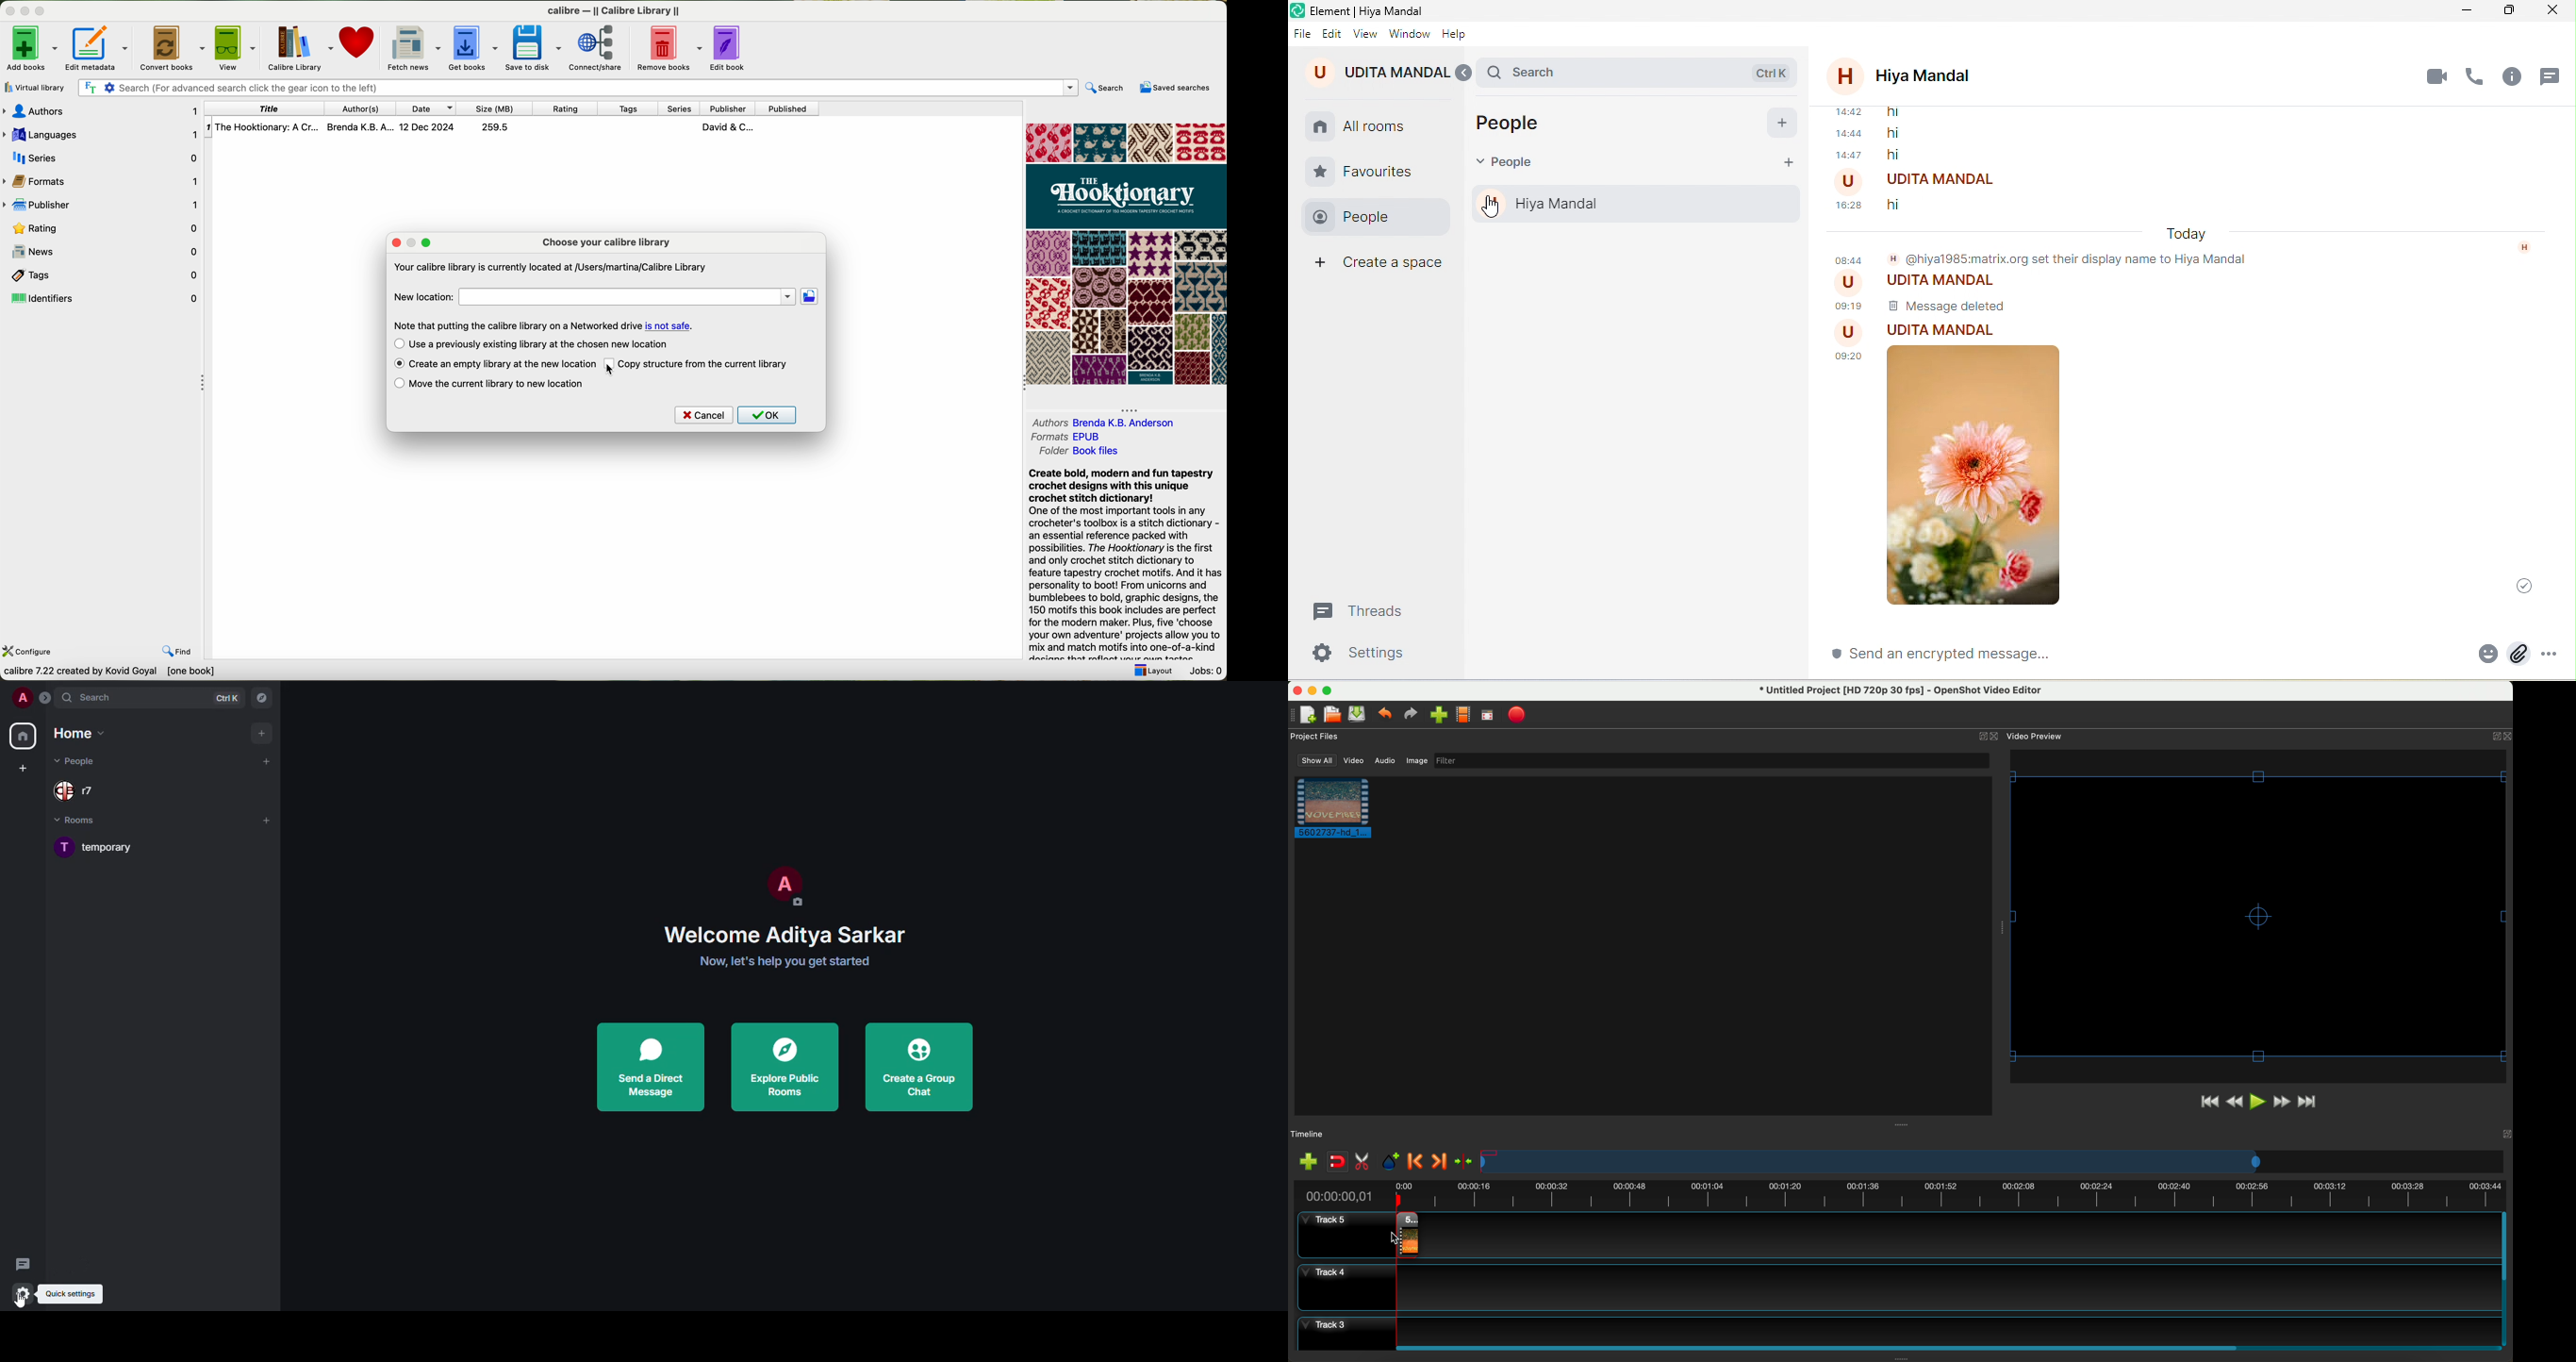 The height and width of the screenshot is (1372, 2576). Describe the element at coordinates (668, 48) in the screenshot. I see `remove books` at that location.